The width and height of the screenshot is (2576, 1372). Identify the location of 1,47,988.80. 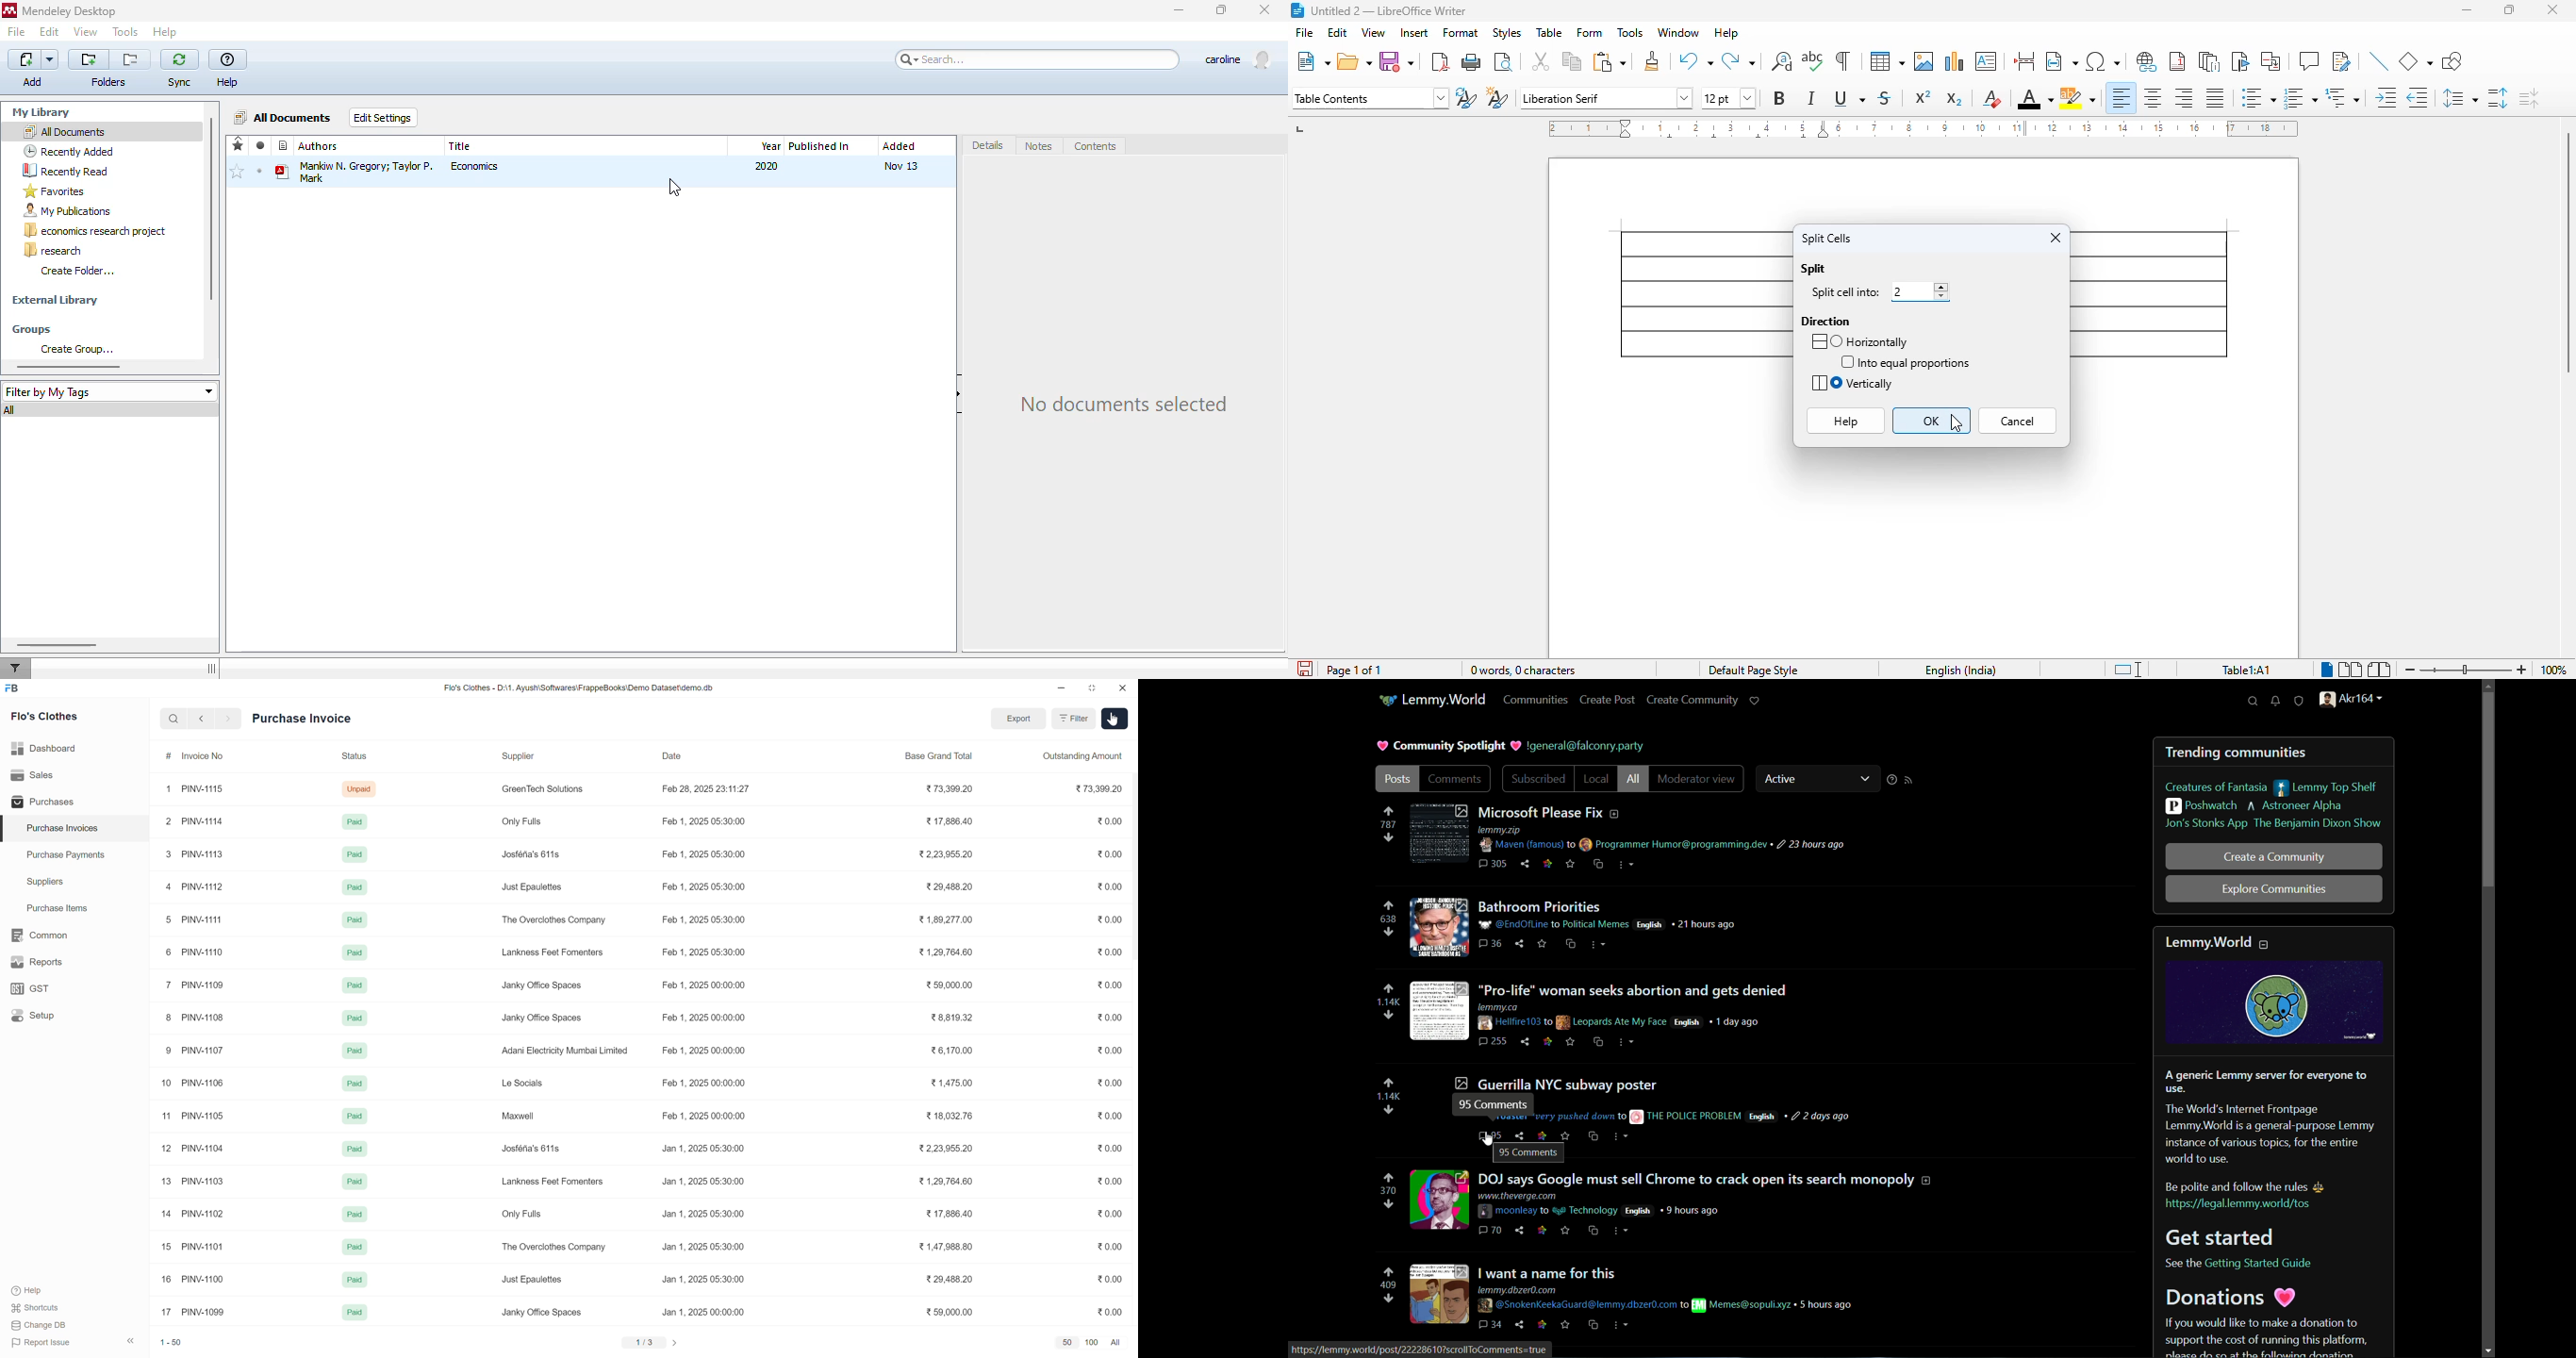
(952, 1246).